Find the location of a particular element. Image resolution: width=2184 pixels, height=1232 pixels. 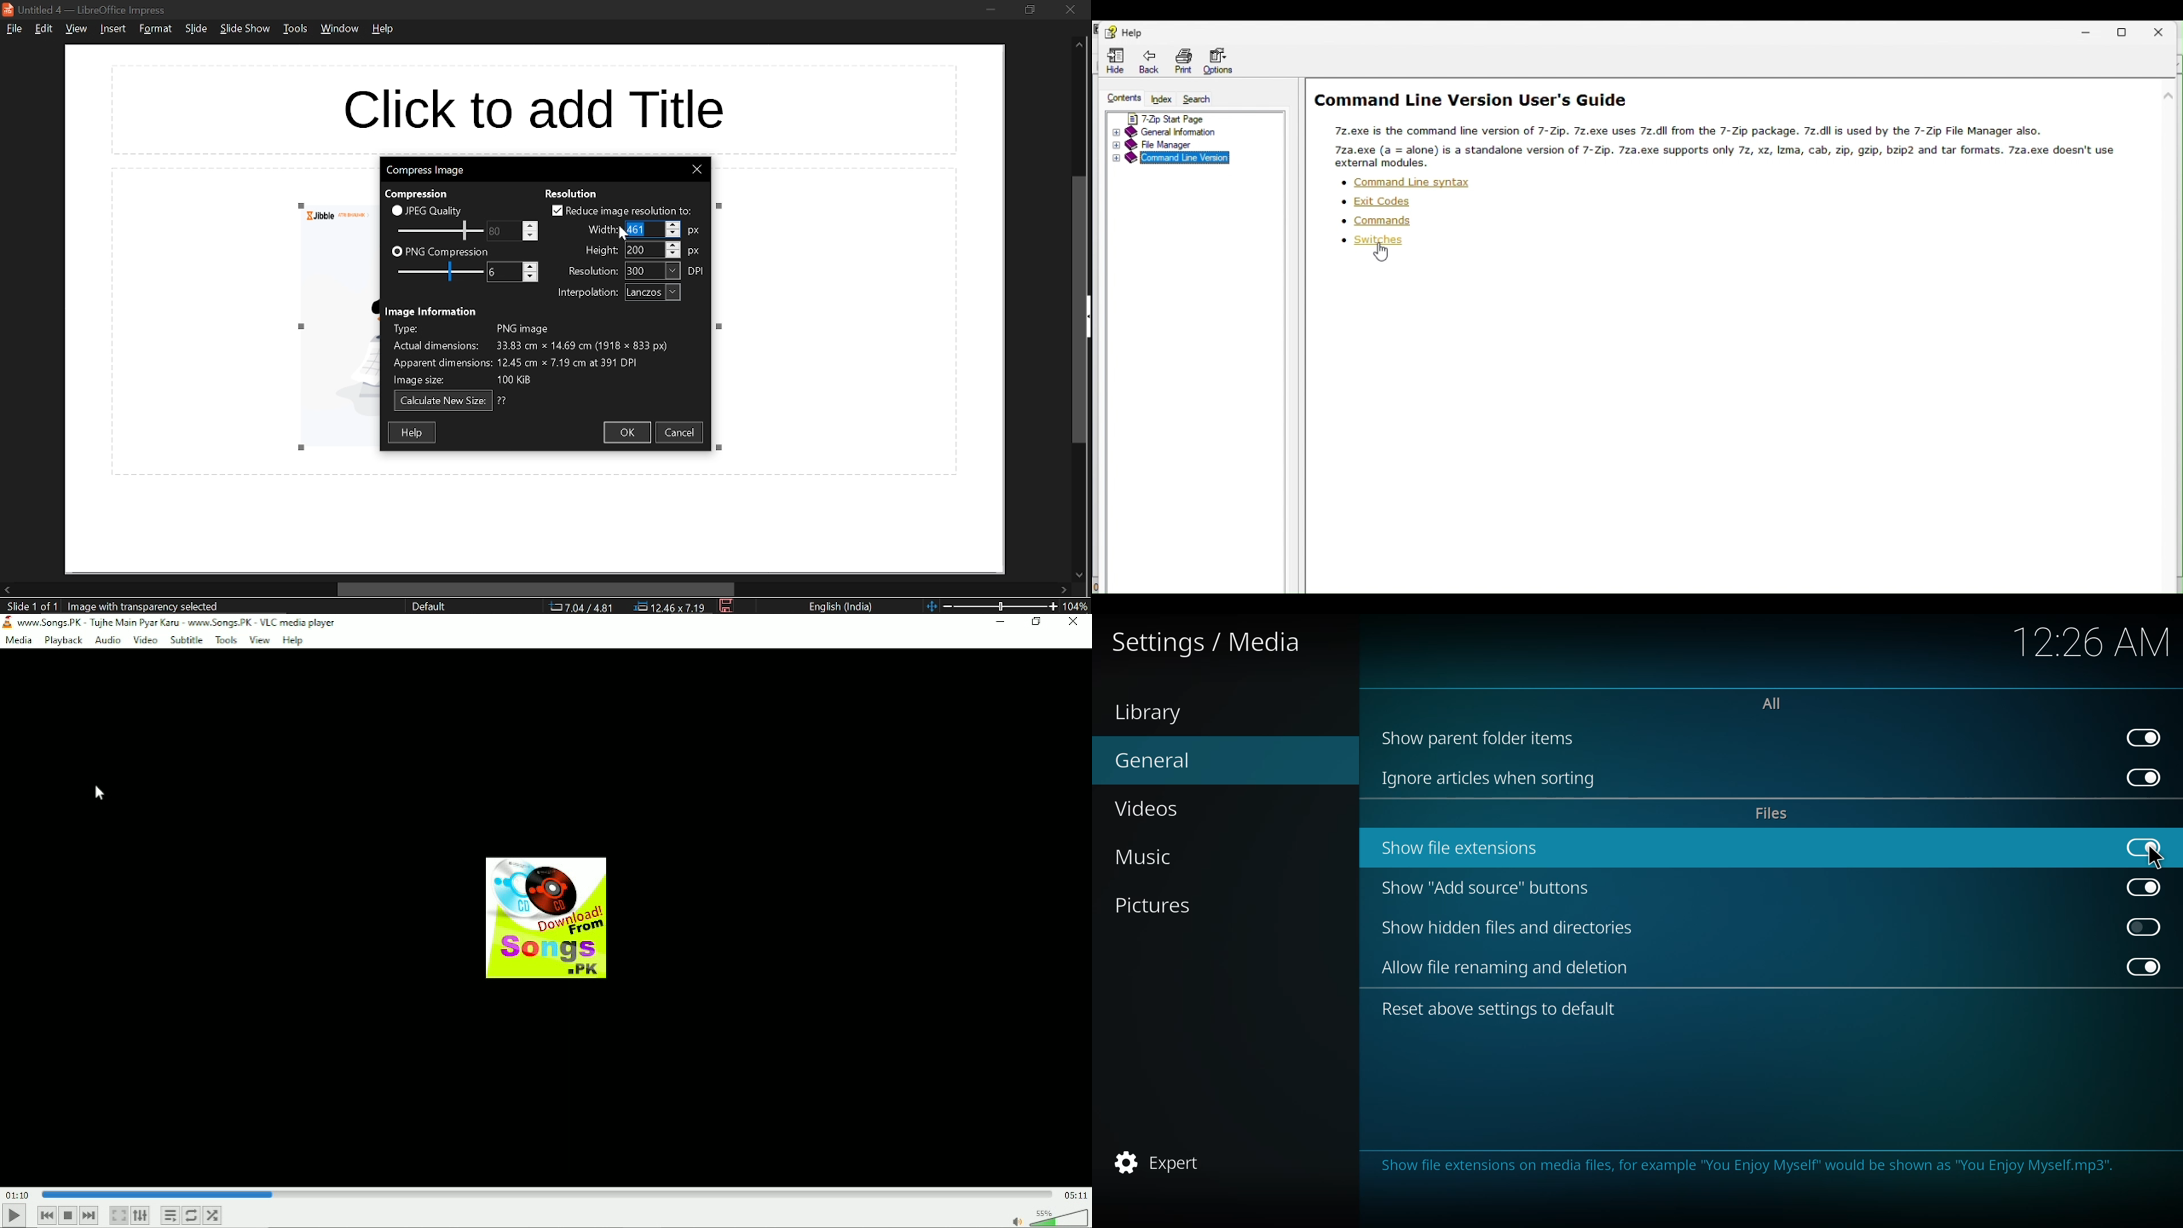

text is located at coordinates (421, 193).